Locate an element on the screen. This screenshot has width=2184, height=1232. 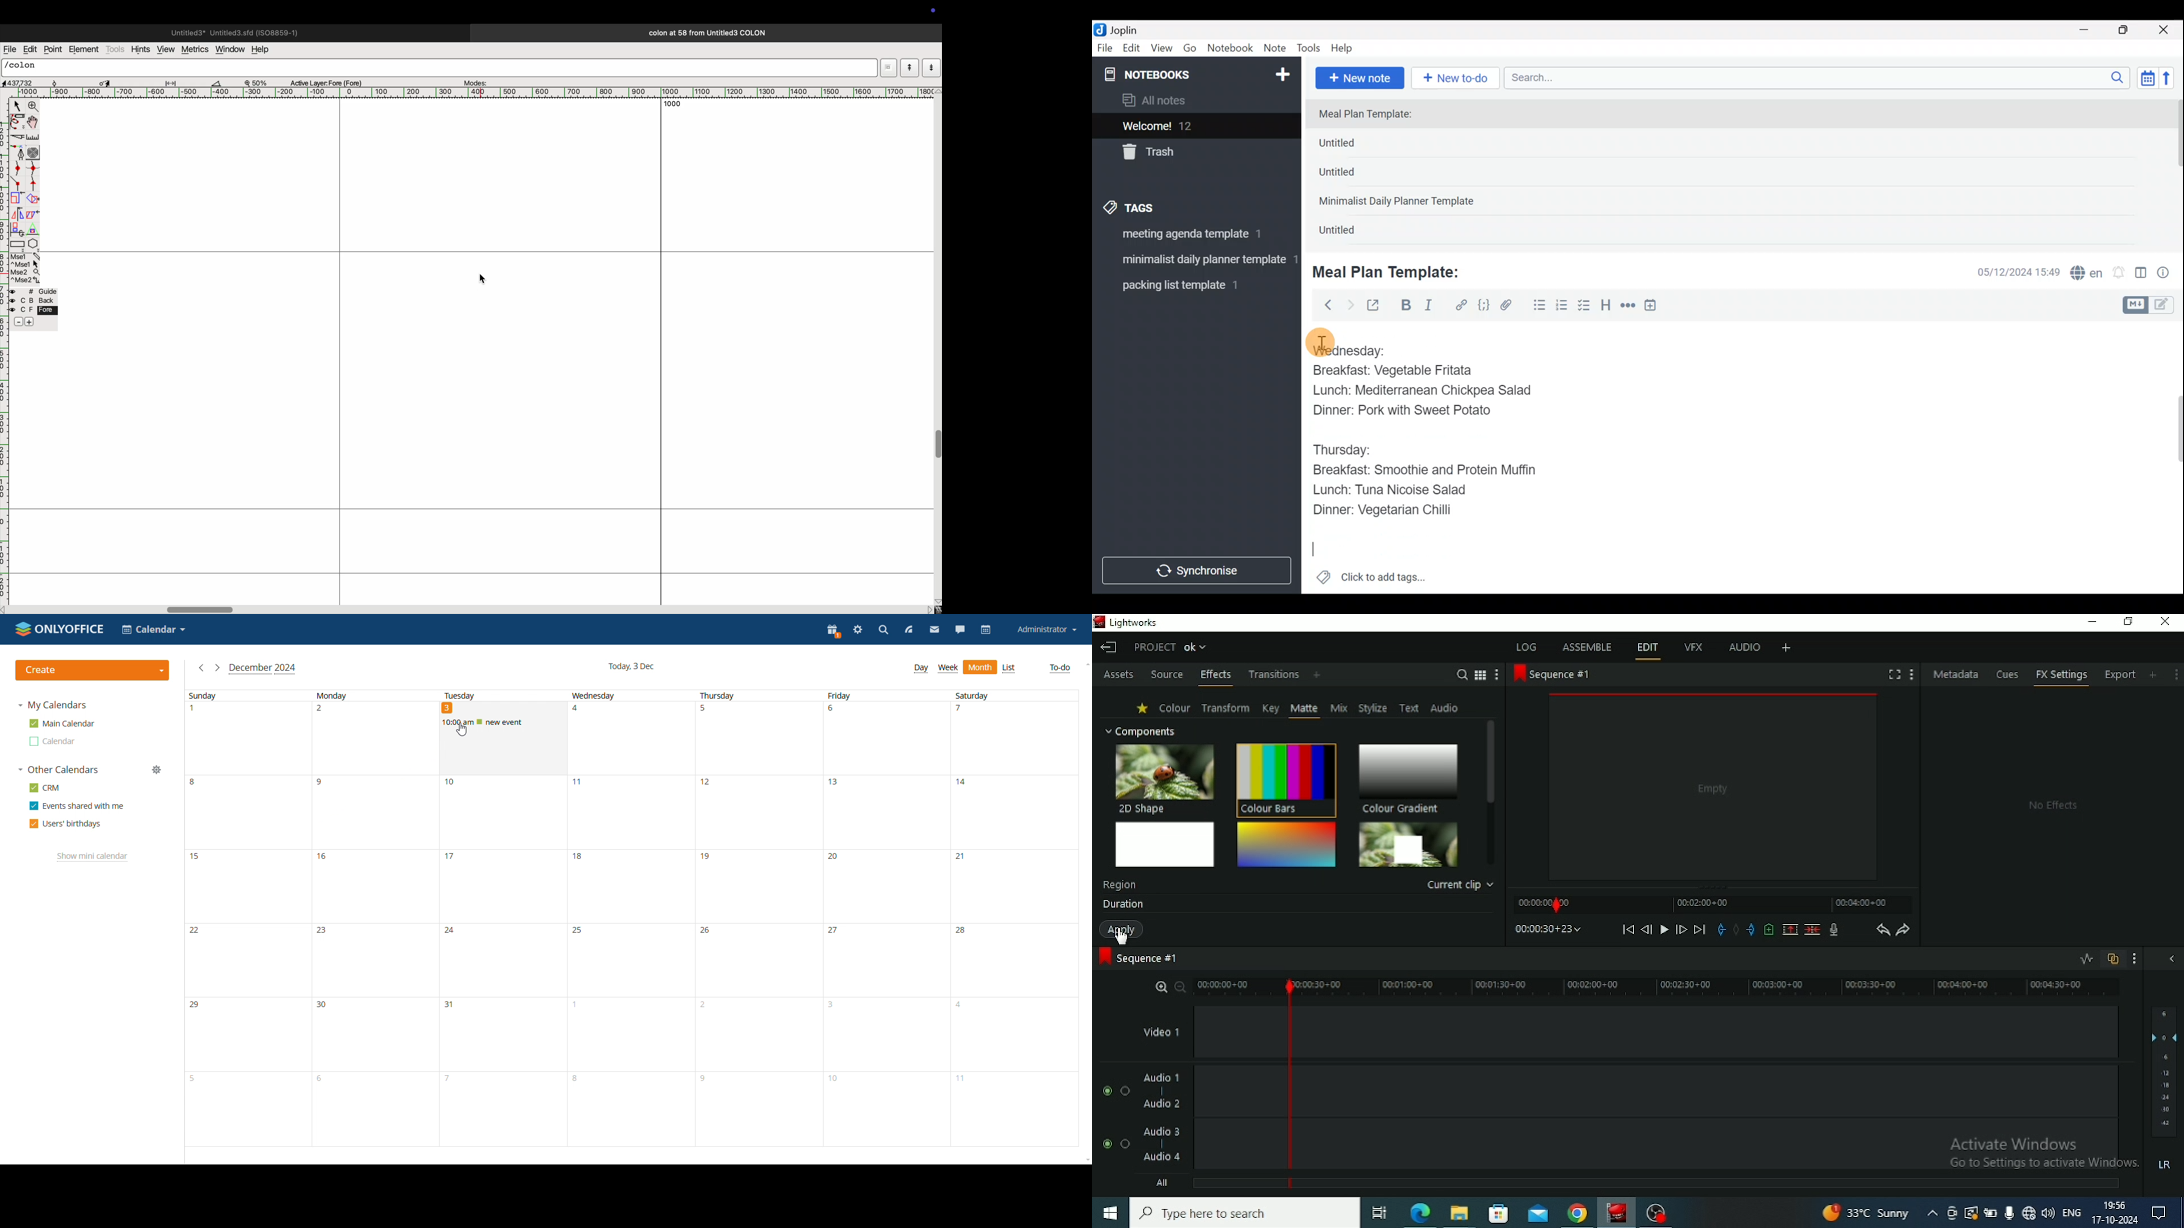
Dinner: Pork with Sweet Potato is located at coordinates (1412, 410).